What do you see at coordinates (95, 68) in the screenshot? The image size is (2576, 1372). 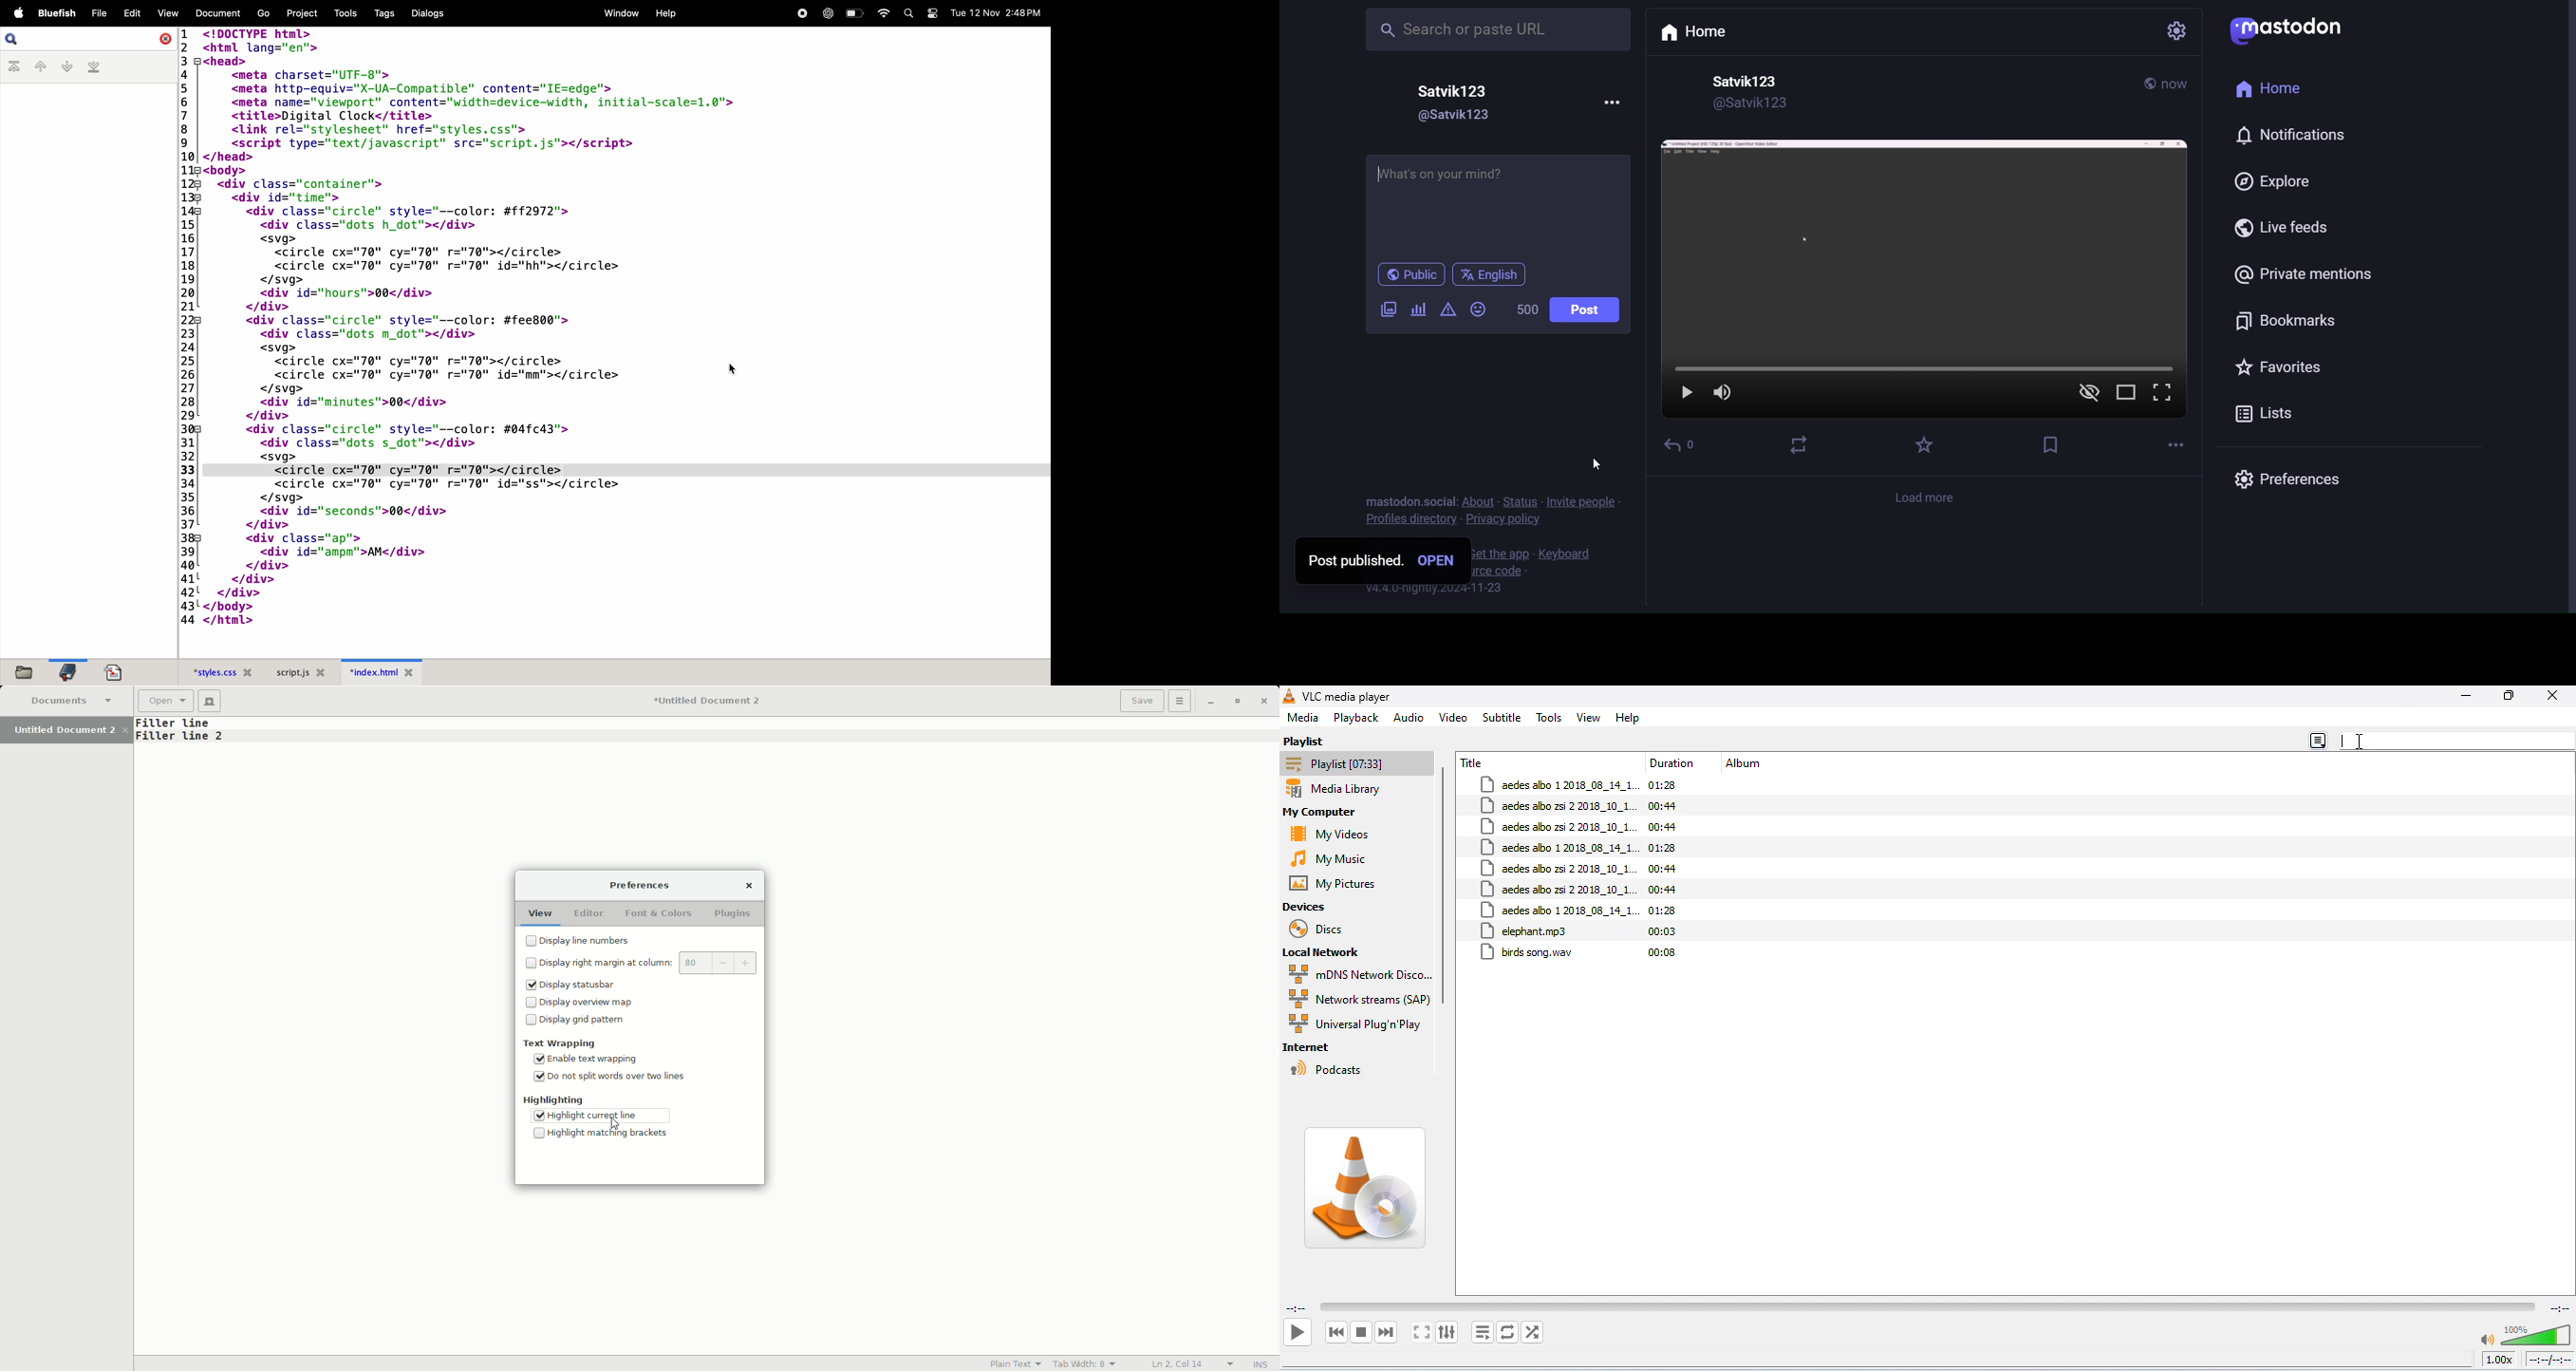 I see `last bookmark` at bounding box center [95, 68].